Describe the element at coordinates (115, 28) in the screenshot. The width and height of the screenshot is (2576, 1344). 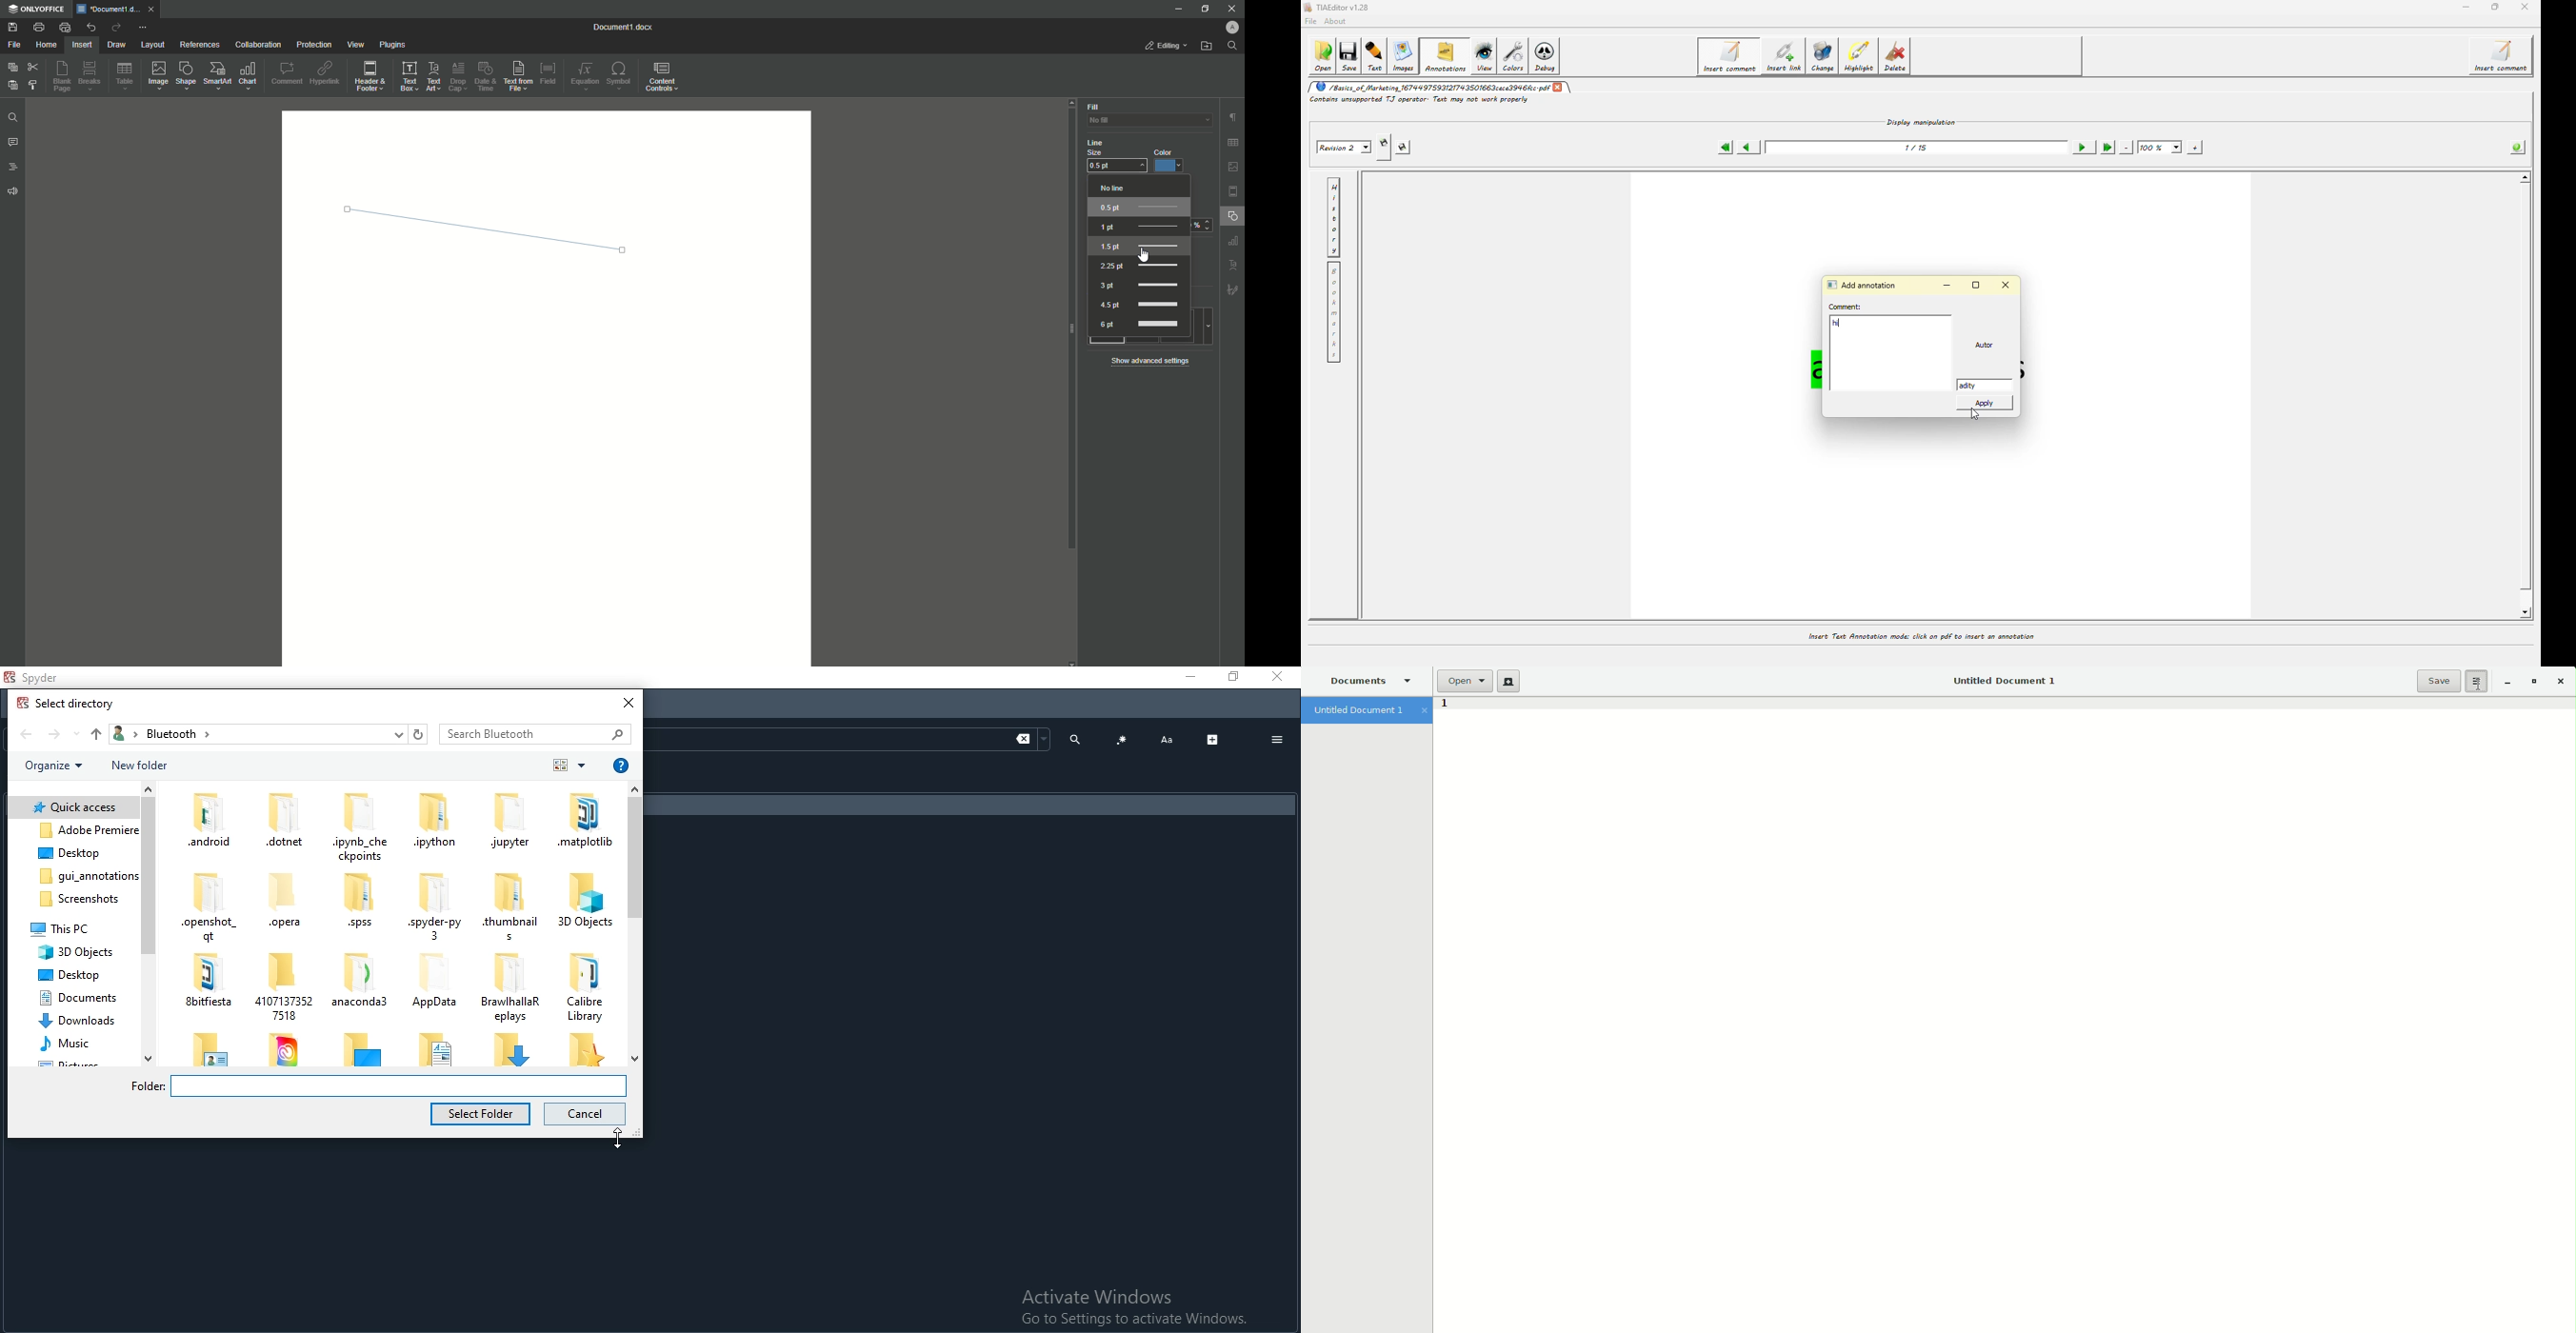
I see `Redo` at that location.